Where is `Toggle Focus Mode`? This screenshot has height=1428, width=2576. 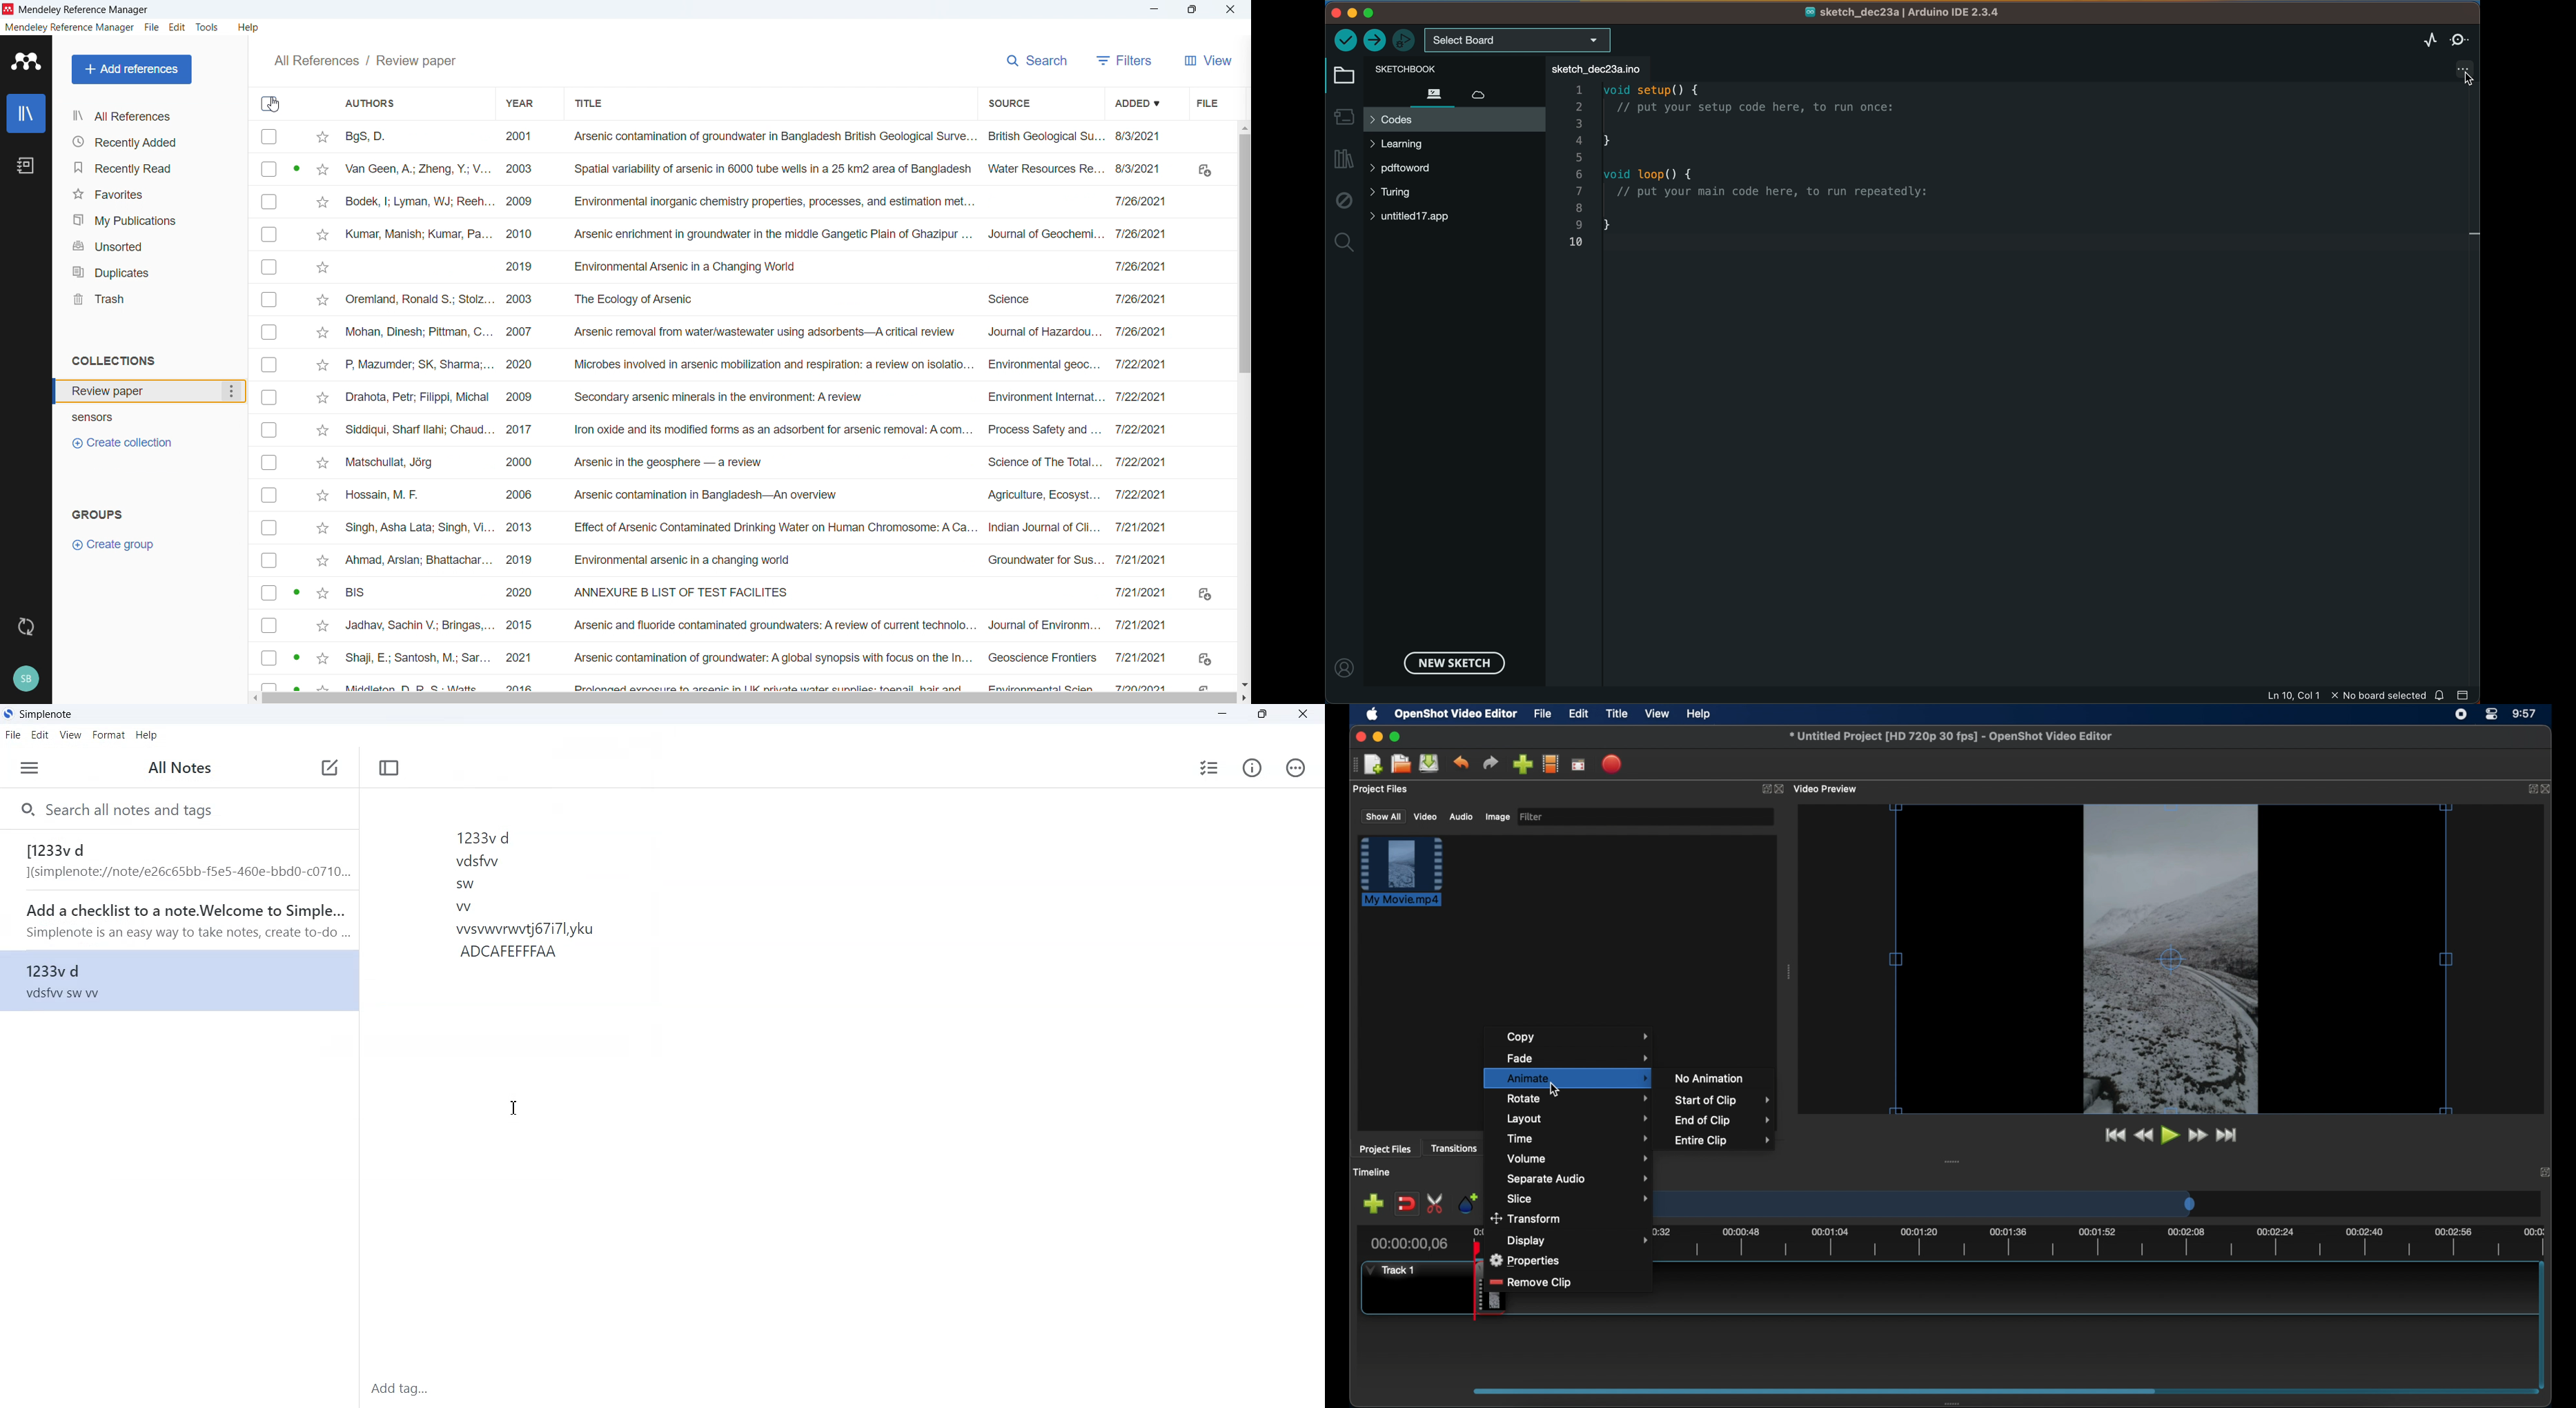 Toggle Focus Mode is located at coordinates (389, 768).